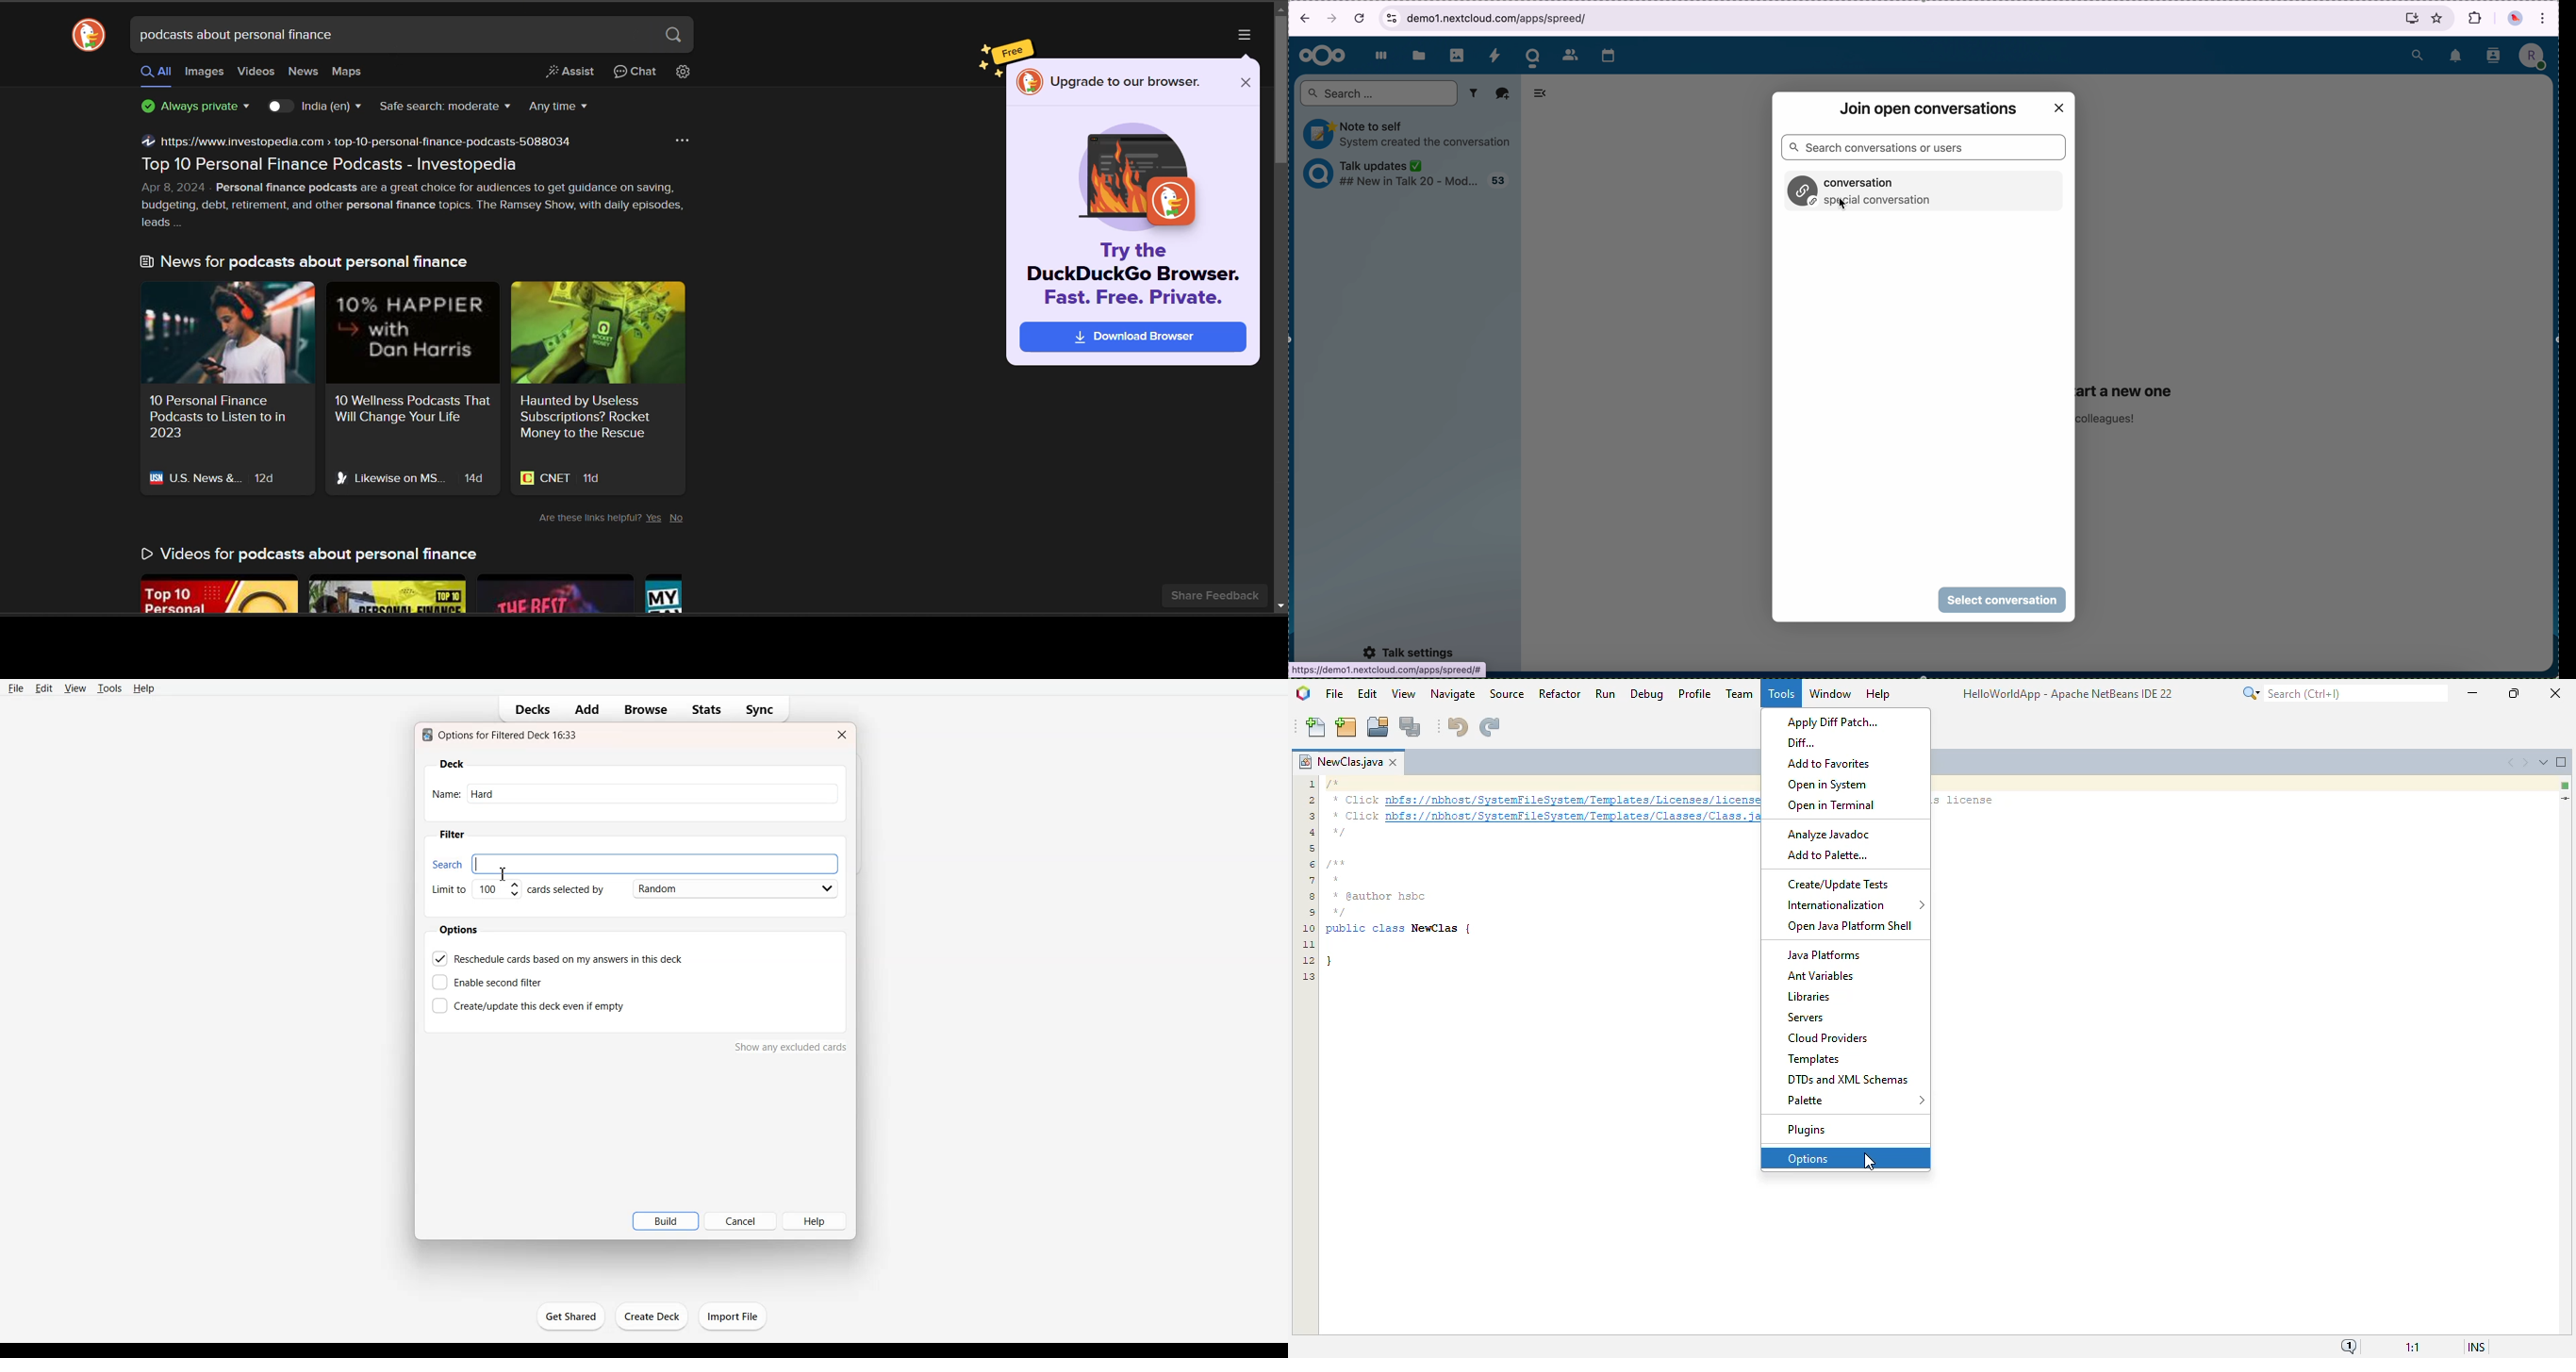 The image size is (2576, 1372). What do you see at coordinates (461, 930) in the screenshot?
I see `Options` at bounding box center [461, 930].